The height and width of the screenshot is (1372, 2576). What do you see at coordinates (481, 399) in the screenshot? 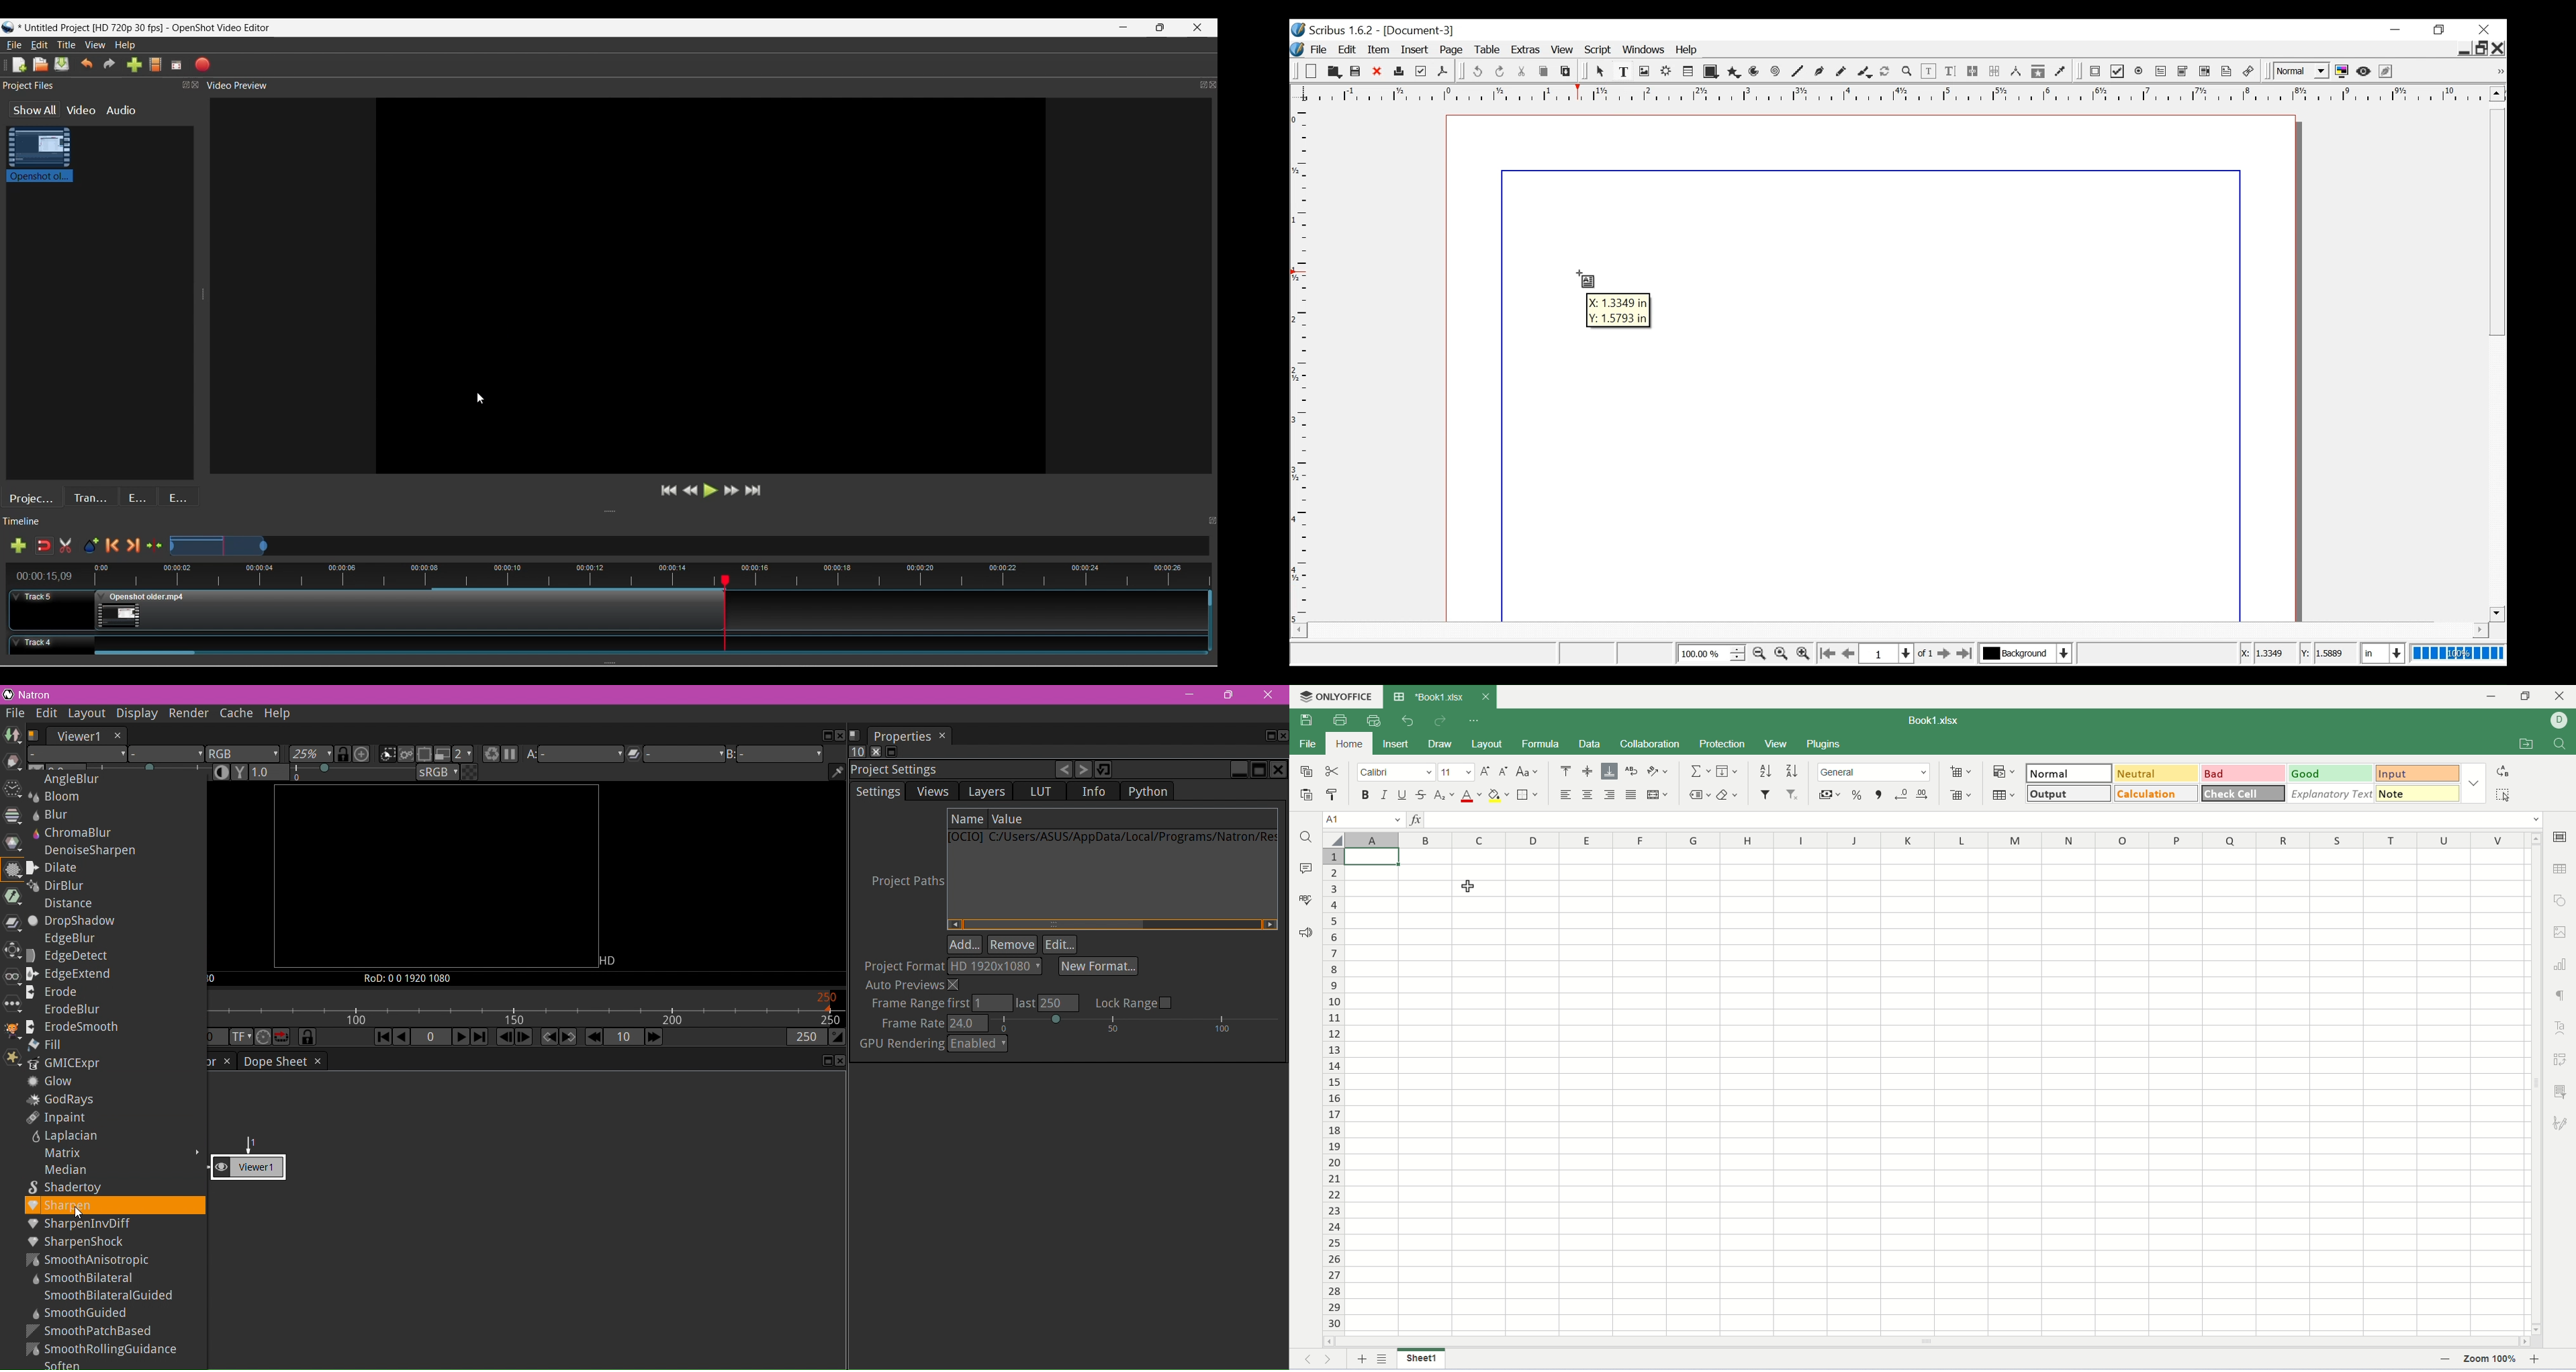
I see `Cursor position unchanged after saving project` at bounding box center [481, 399].